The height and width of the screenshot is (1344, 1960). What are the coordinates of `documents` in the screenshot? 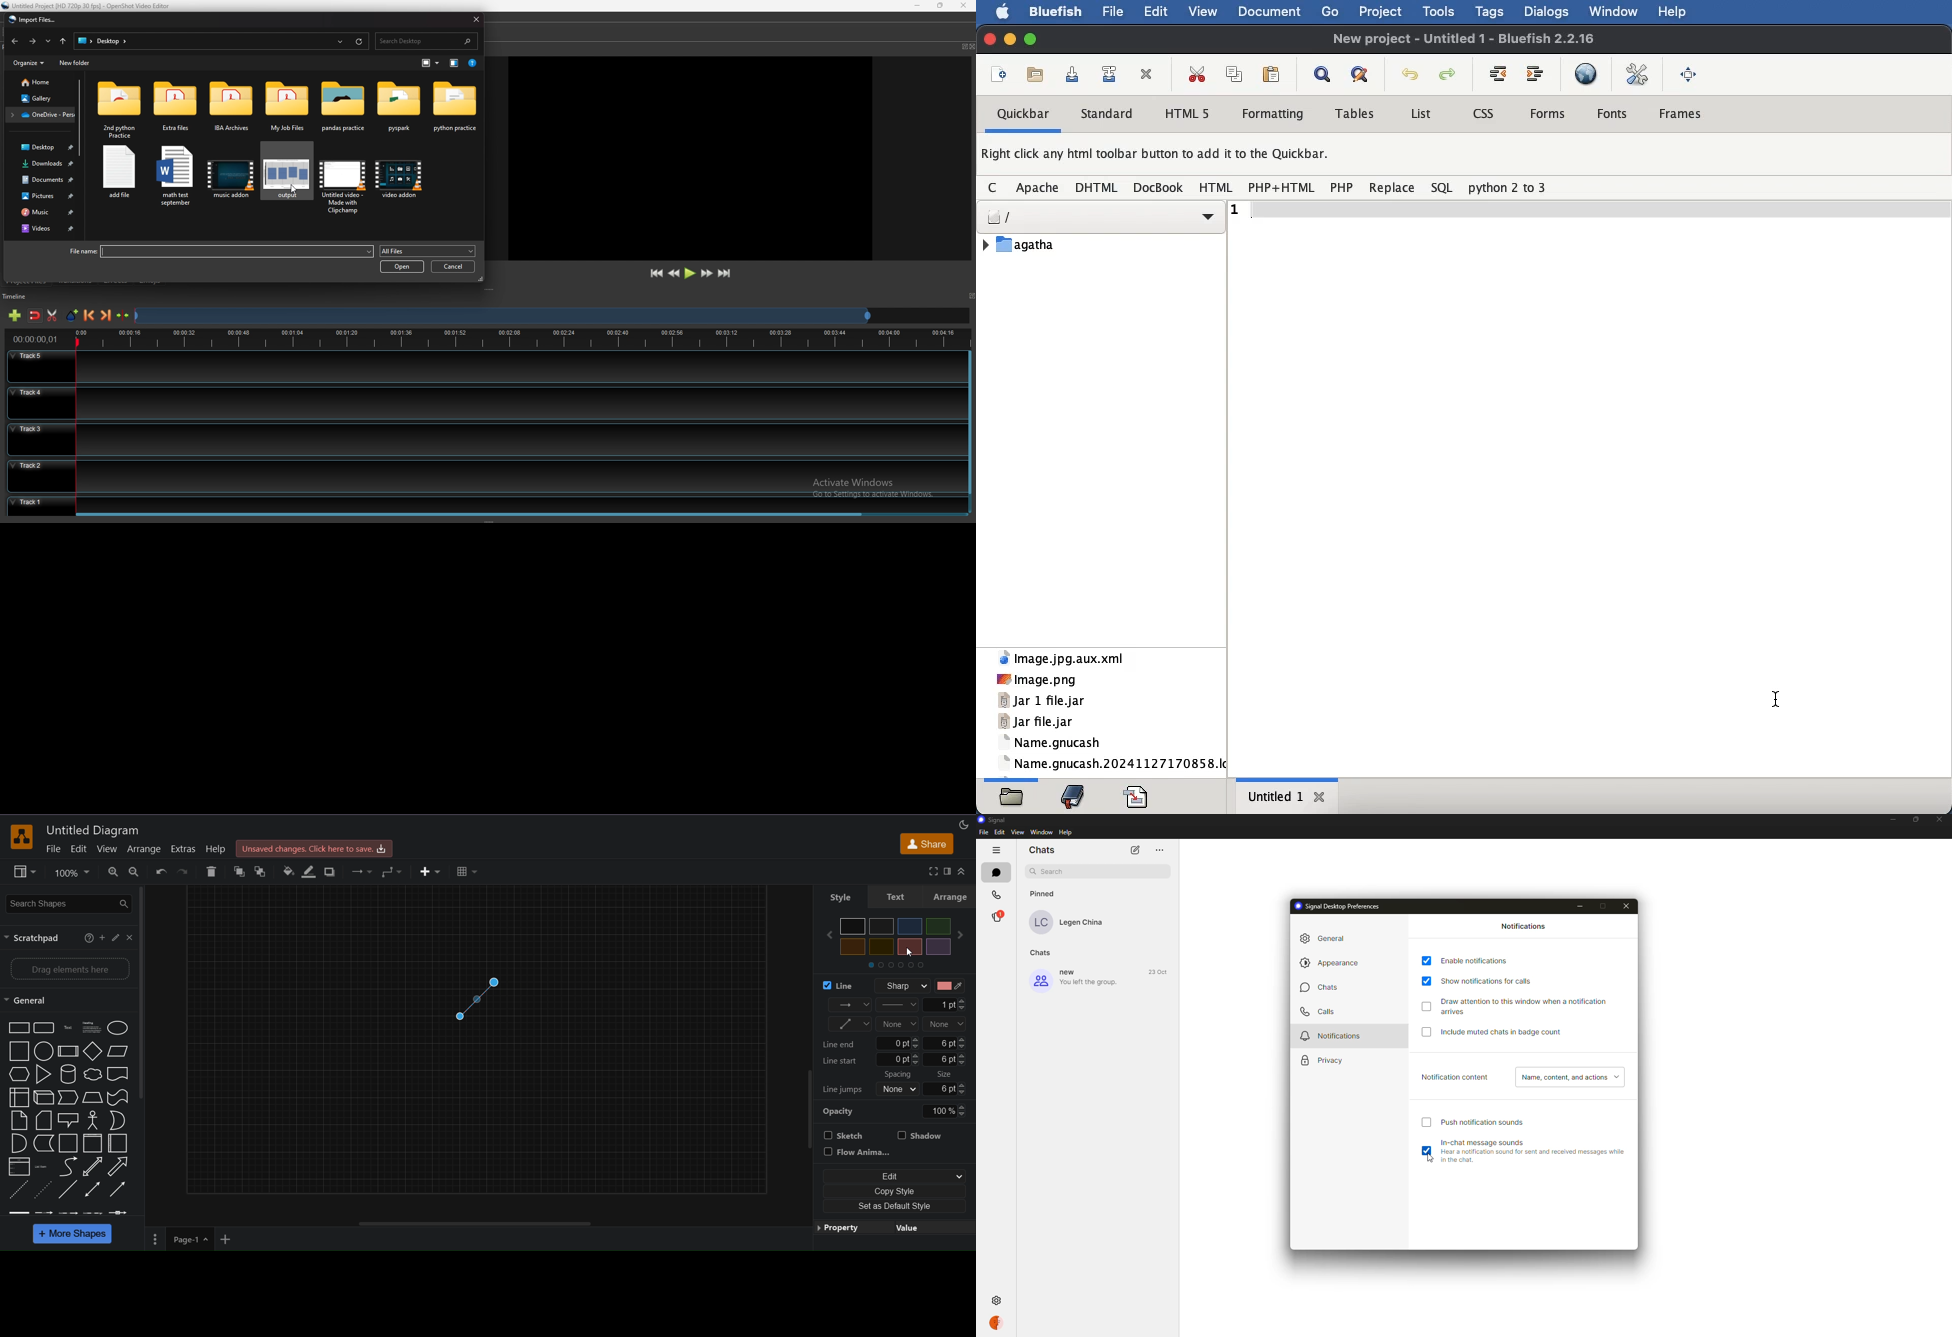 It's located at (44, 179).